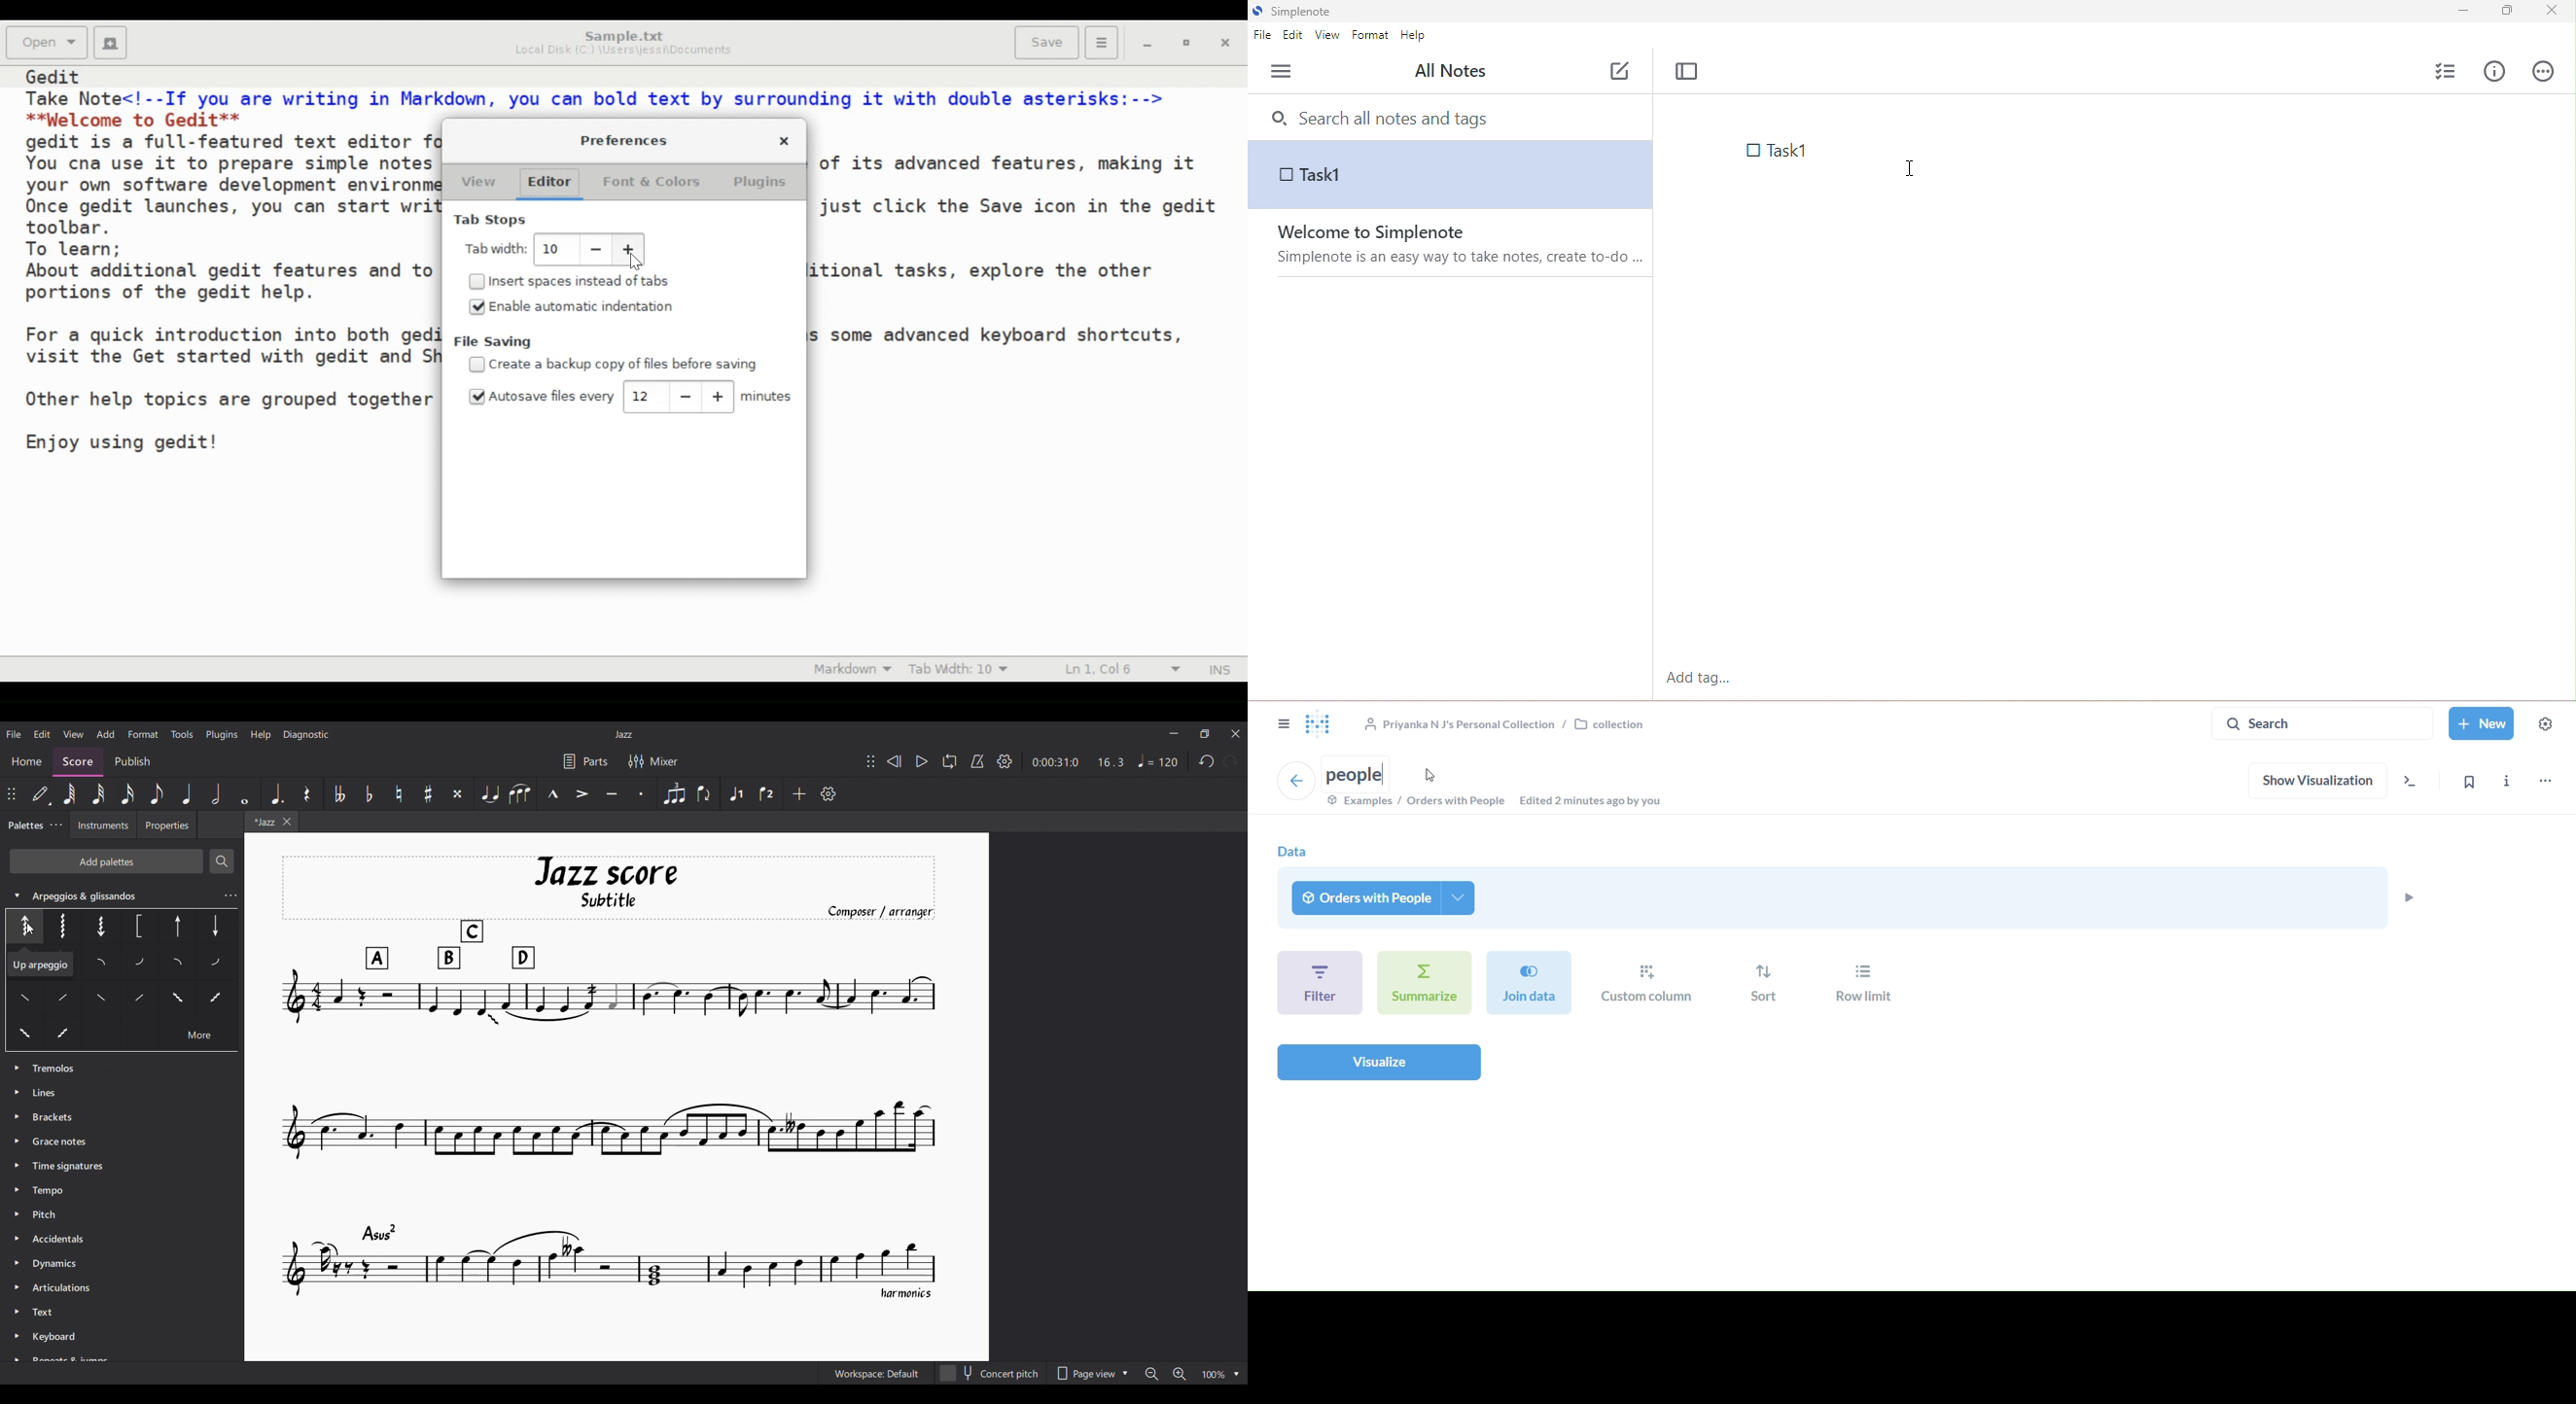  Describe the element at coordinates (642, 395) in the screenshot. I see `Adjust autosave time: 12` at that location.